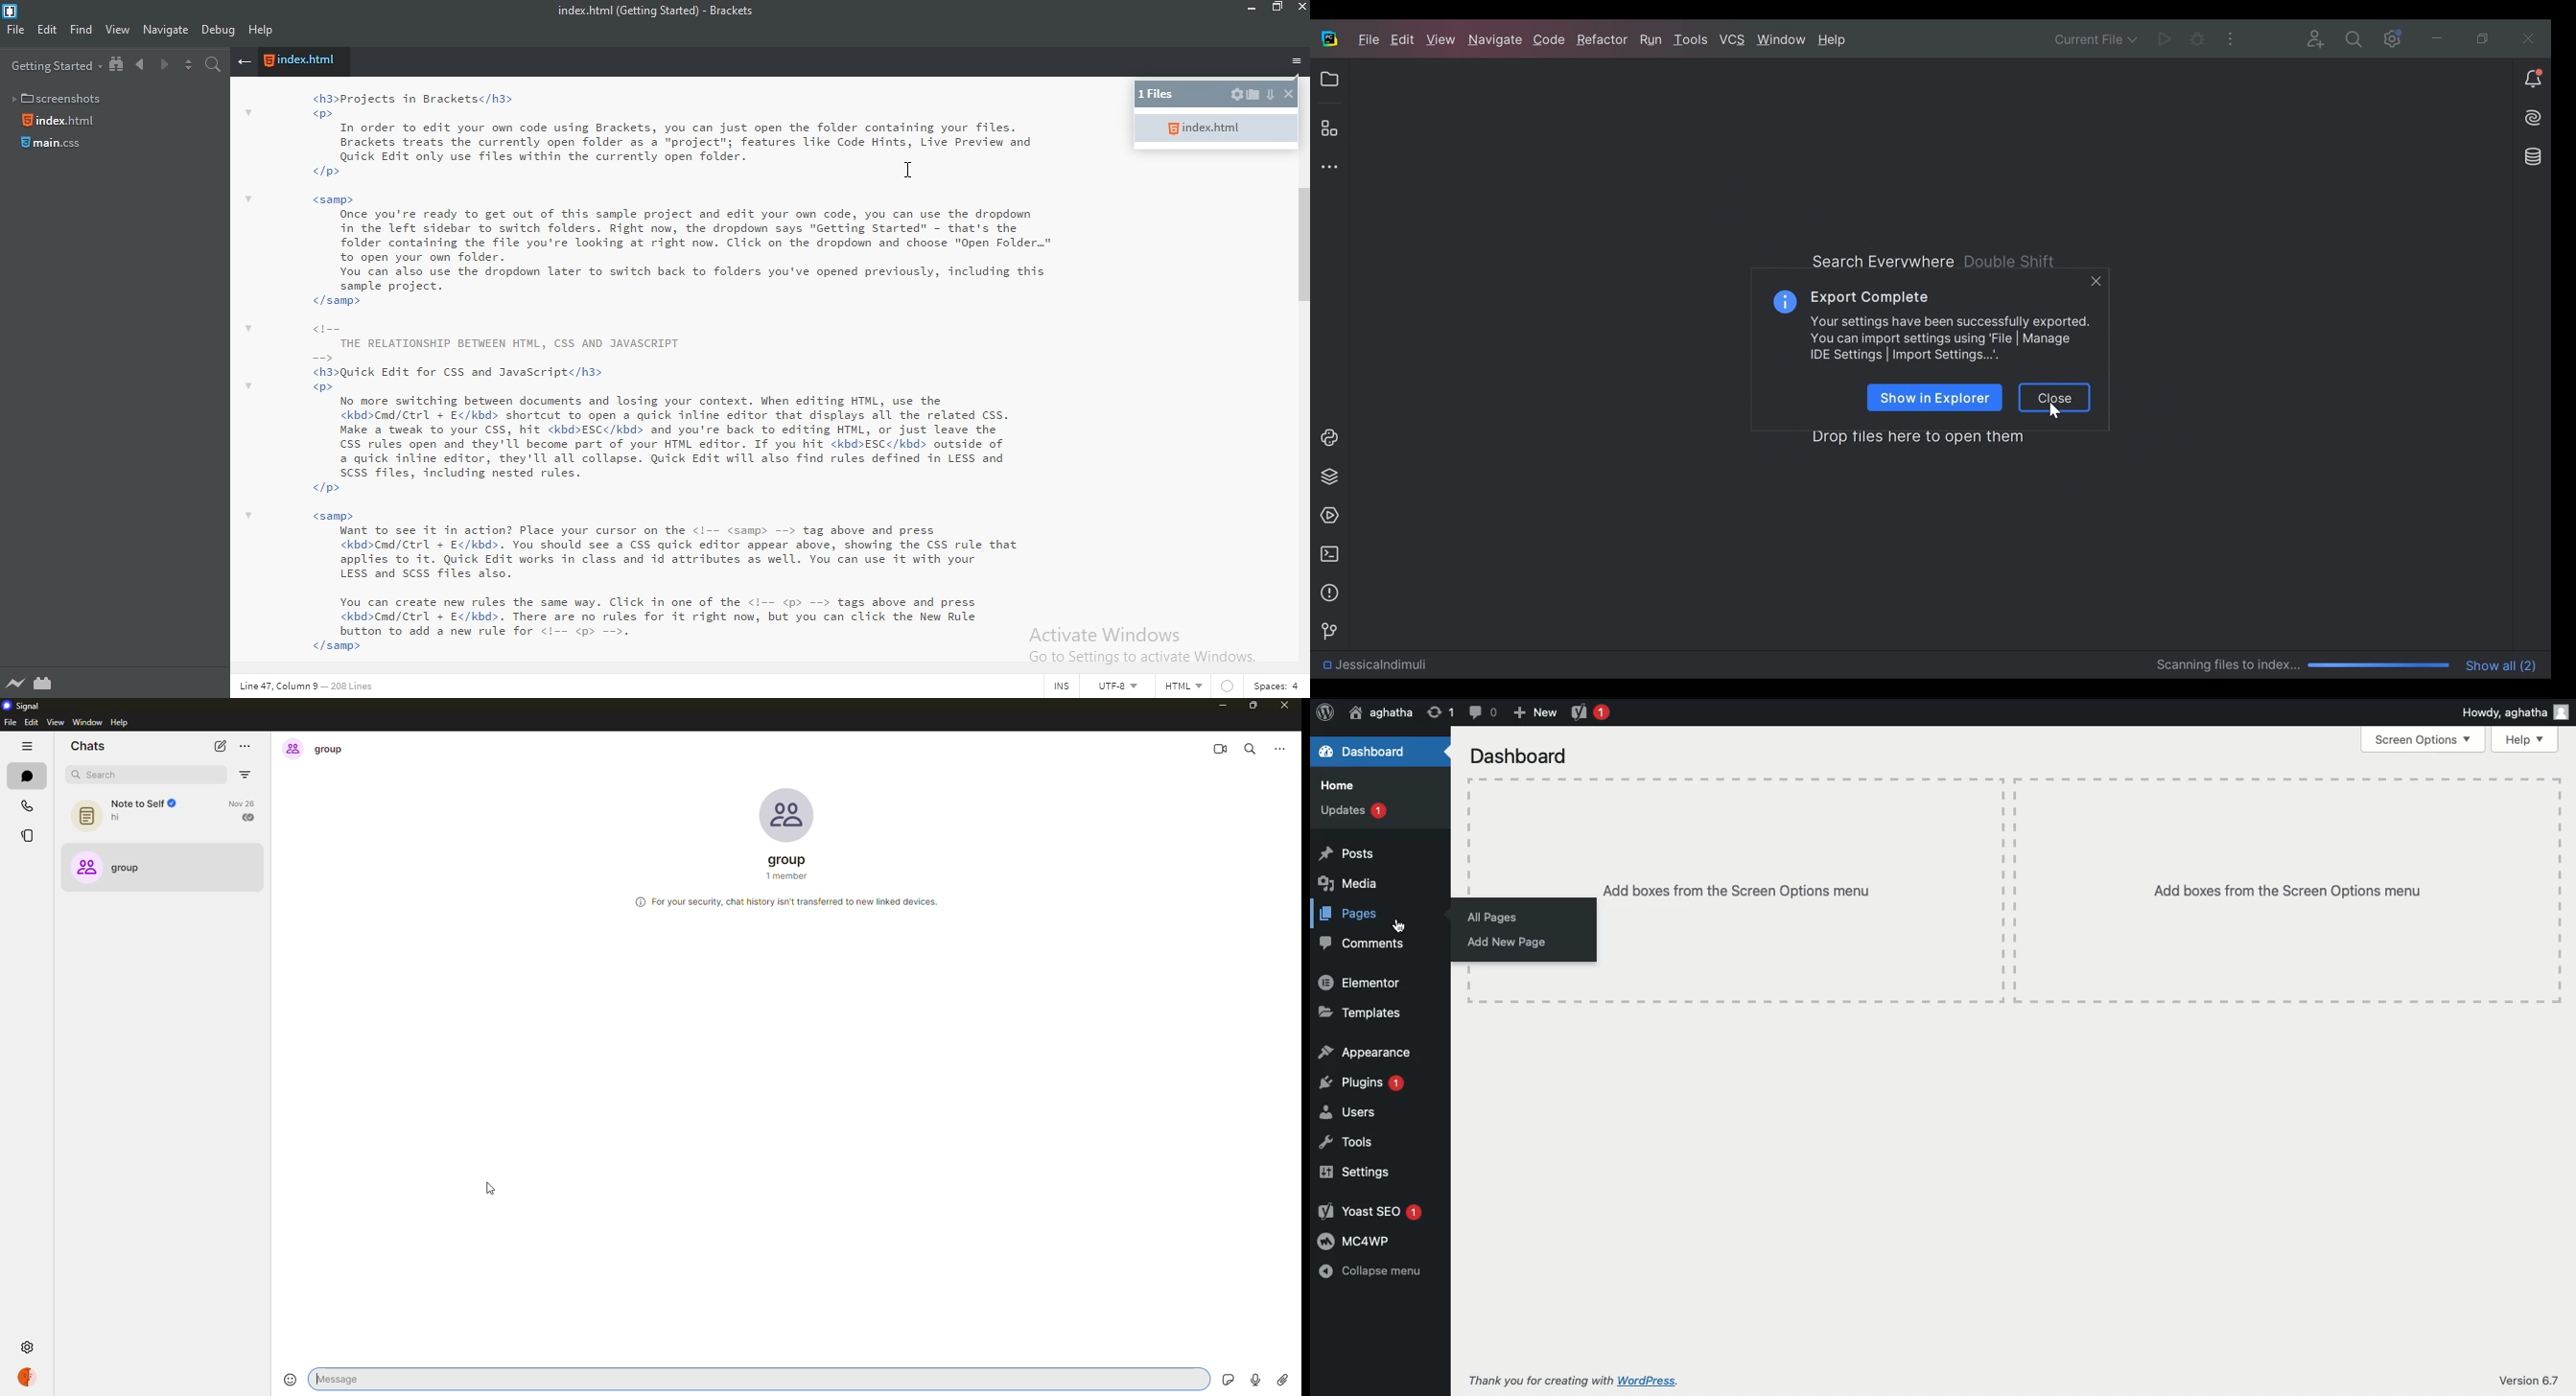 This screenshot has height=1400, width=2576. Describe the element at coordinates (1782, 39) in the screenshot. I see `Window` at that location.